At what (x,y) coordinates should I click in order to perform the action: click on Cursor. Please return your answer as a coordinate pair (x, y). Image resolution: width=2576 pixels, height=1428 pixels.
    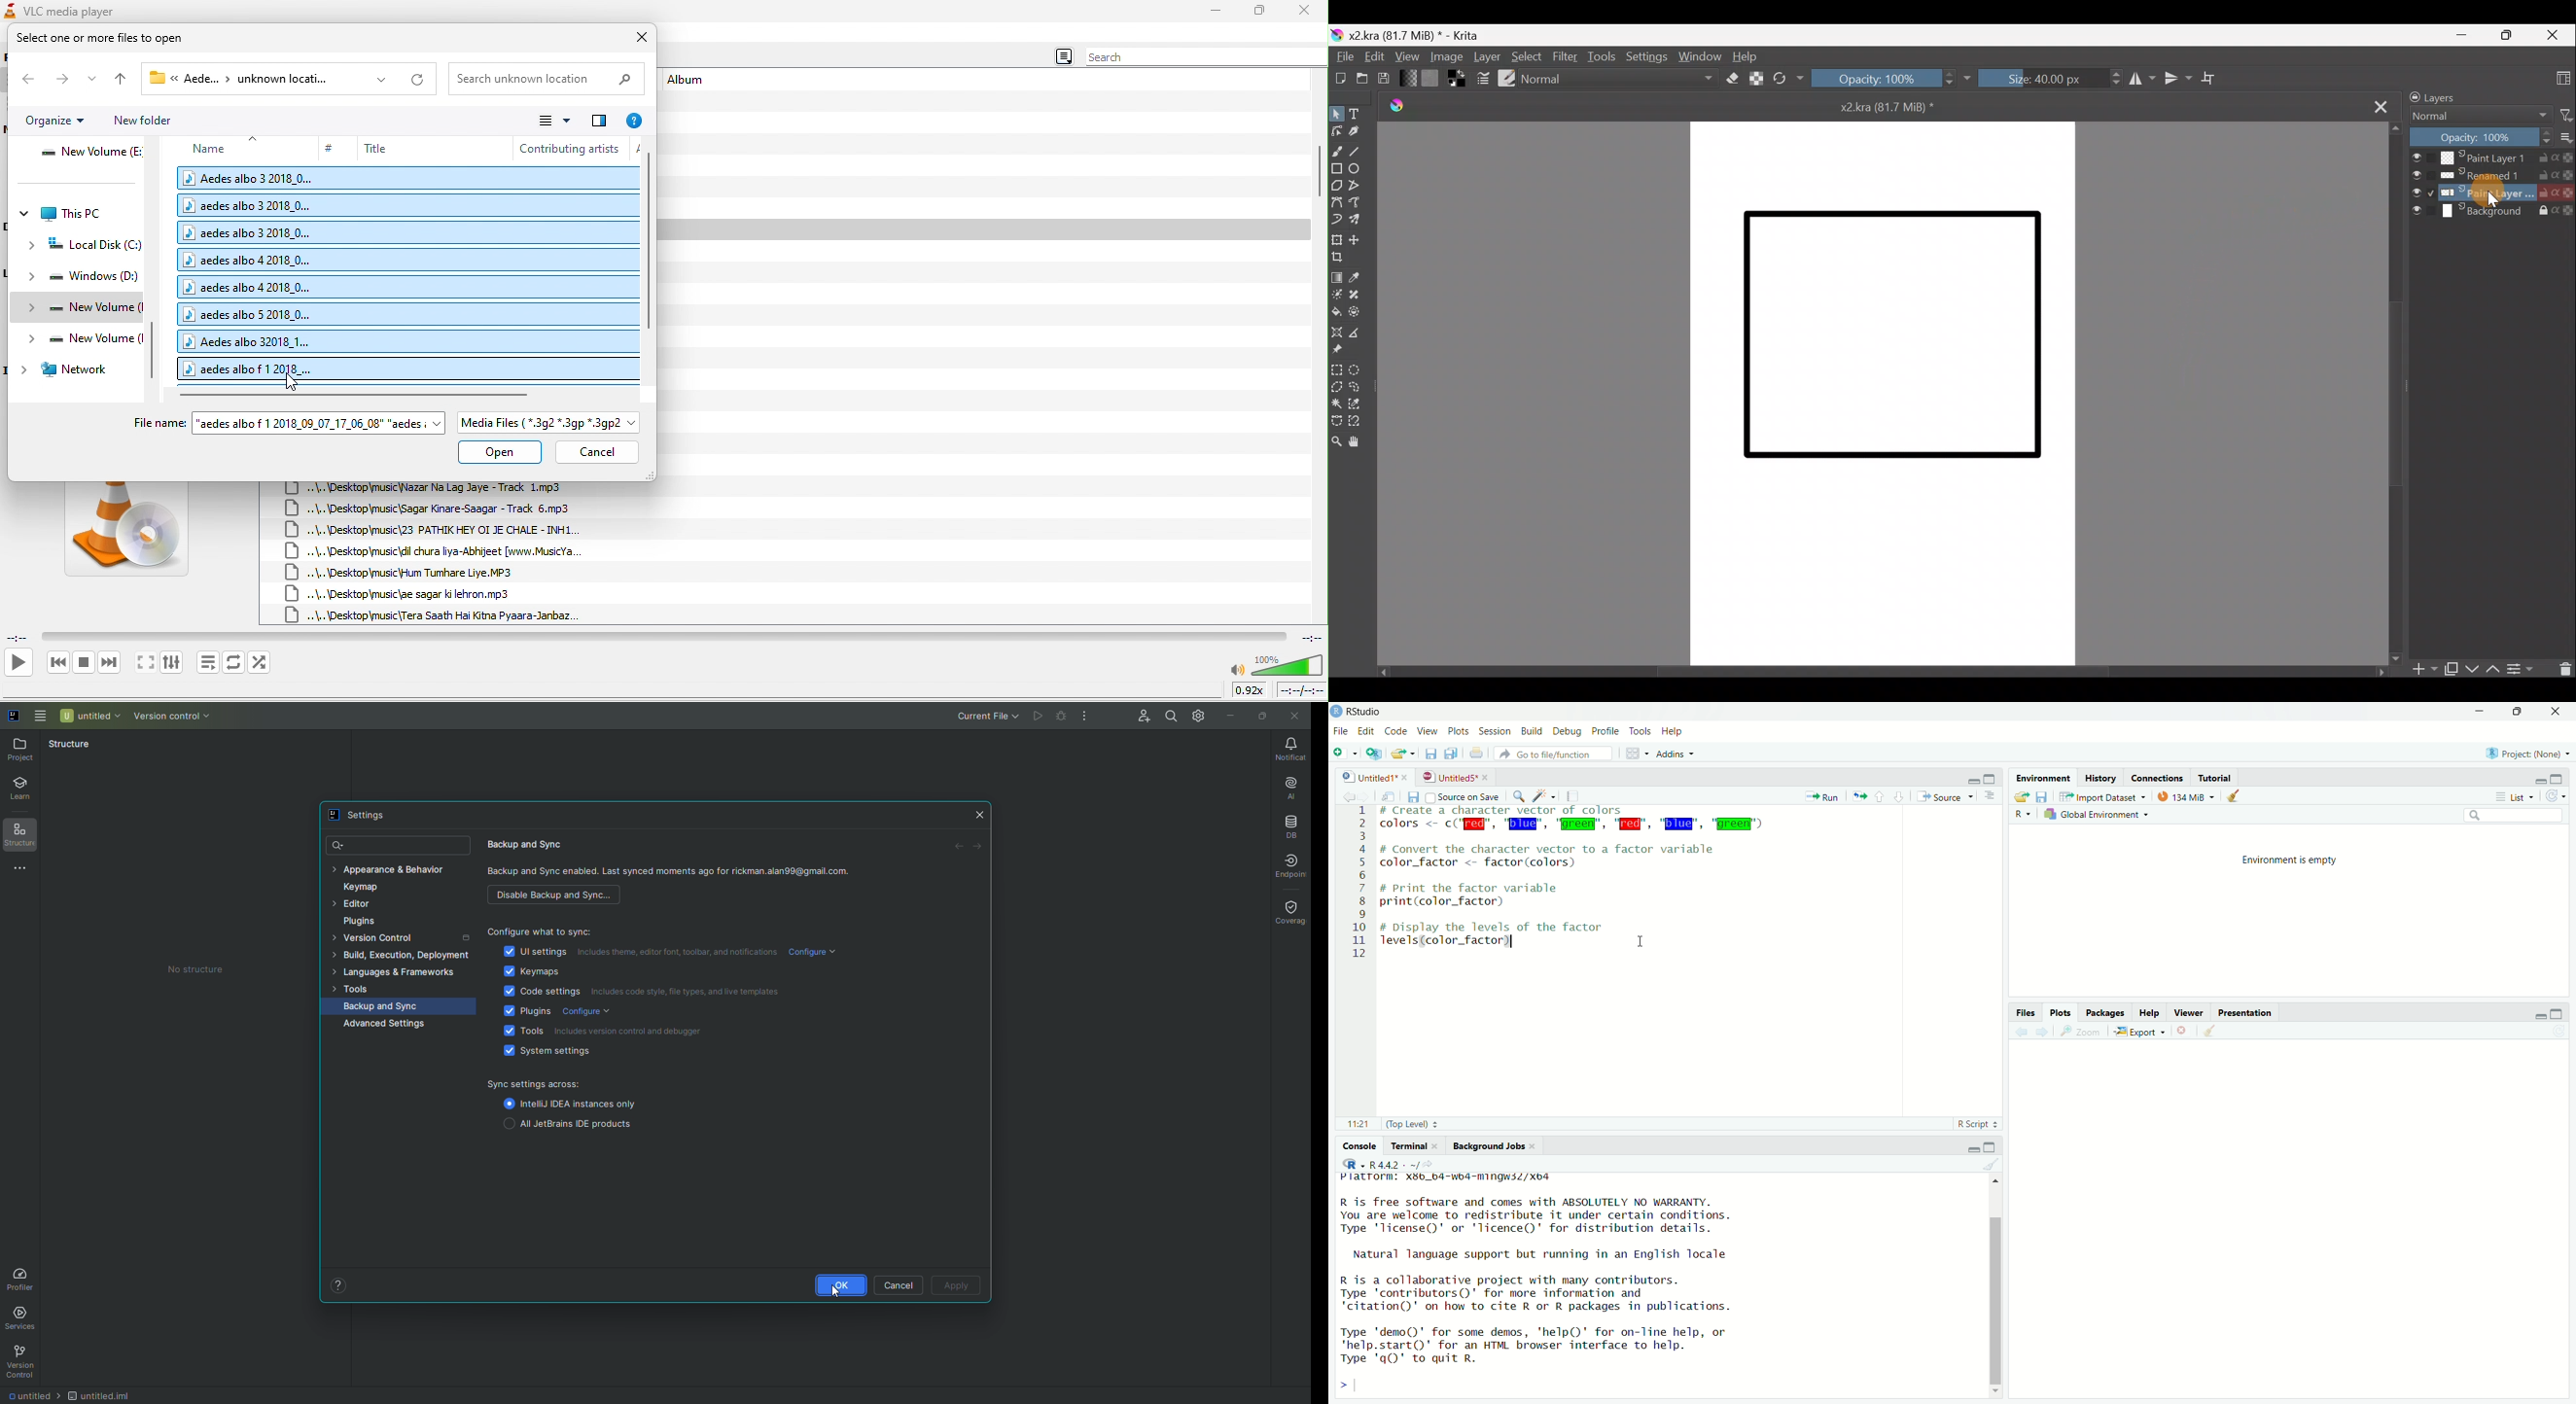
    Looking at the image, I should click on (2490, 194).